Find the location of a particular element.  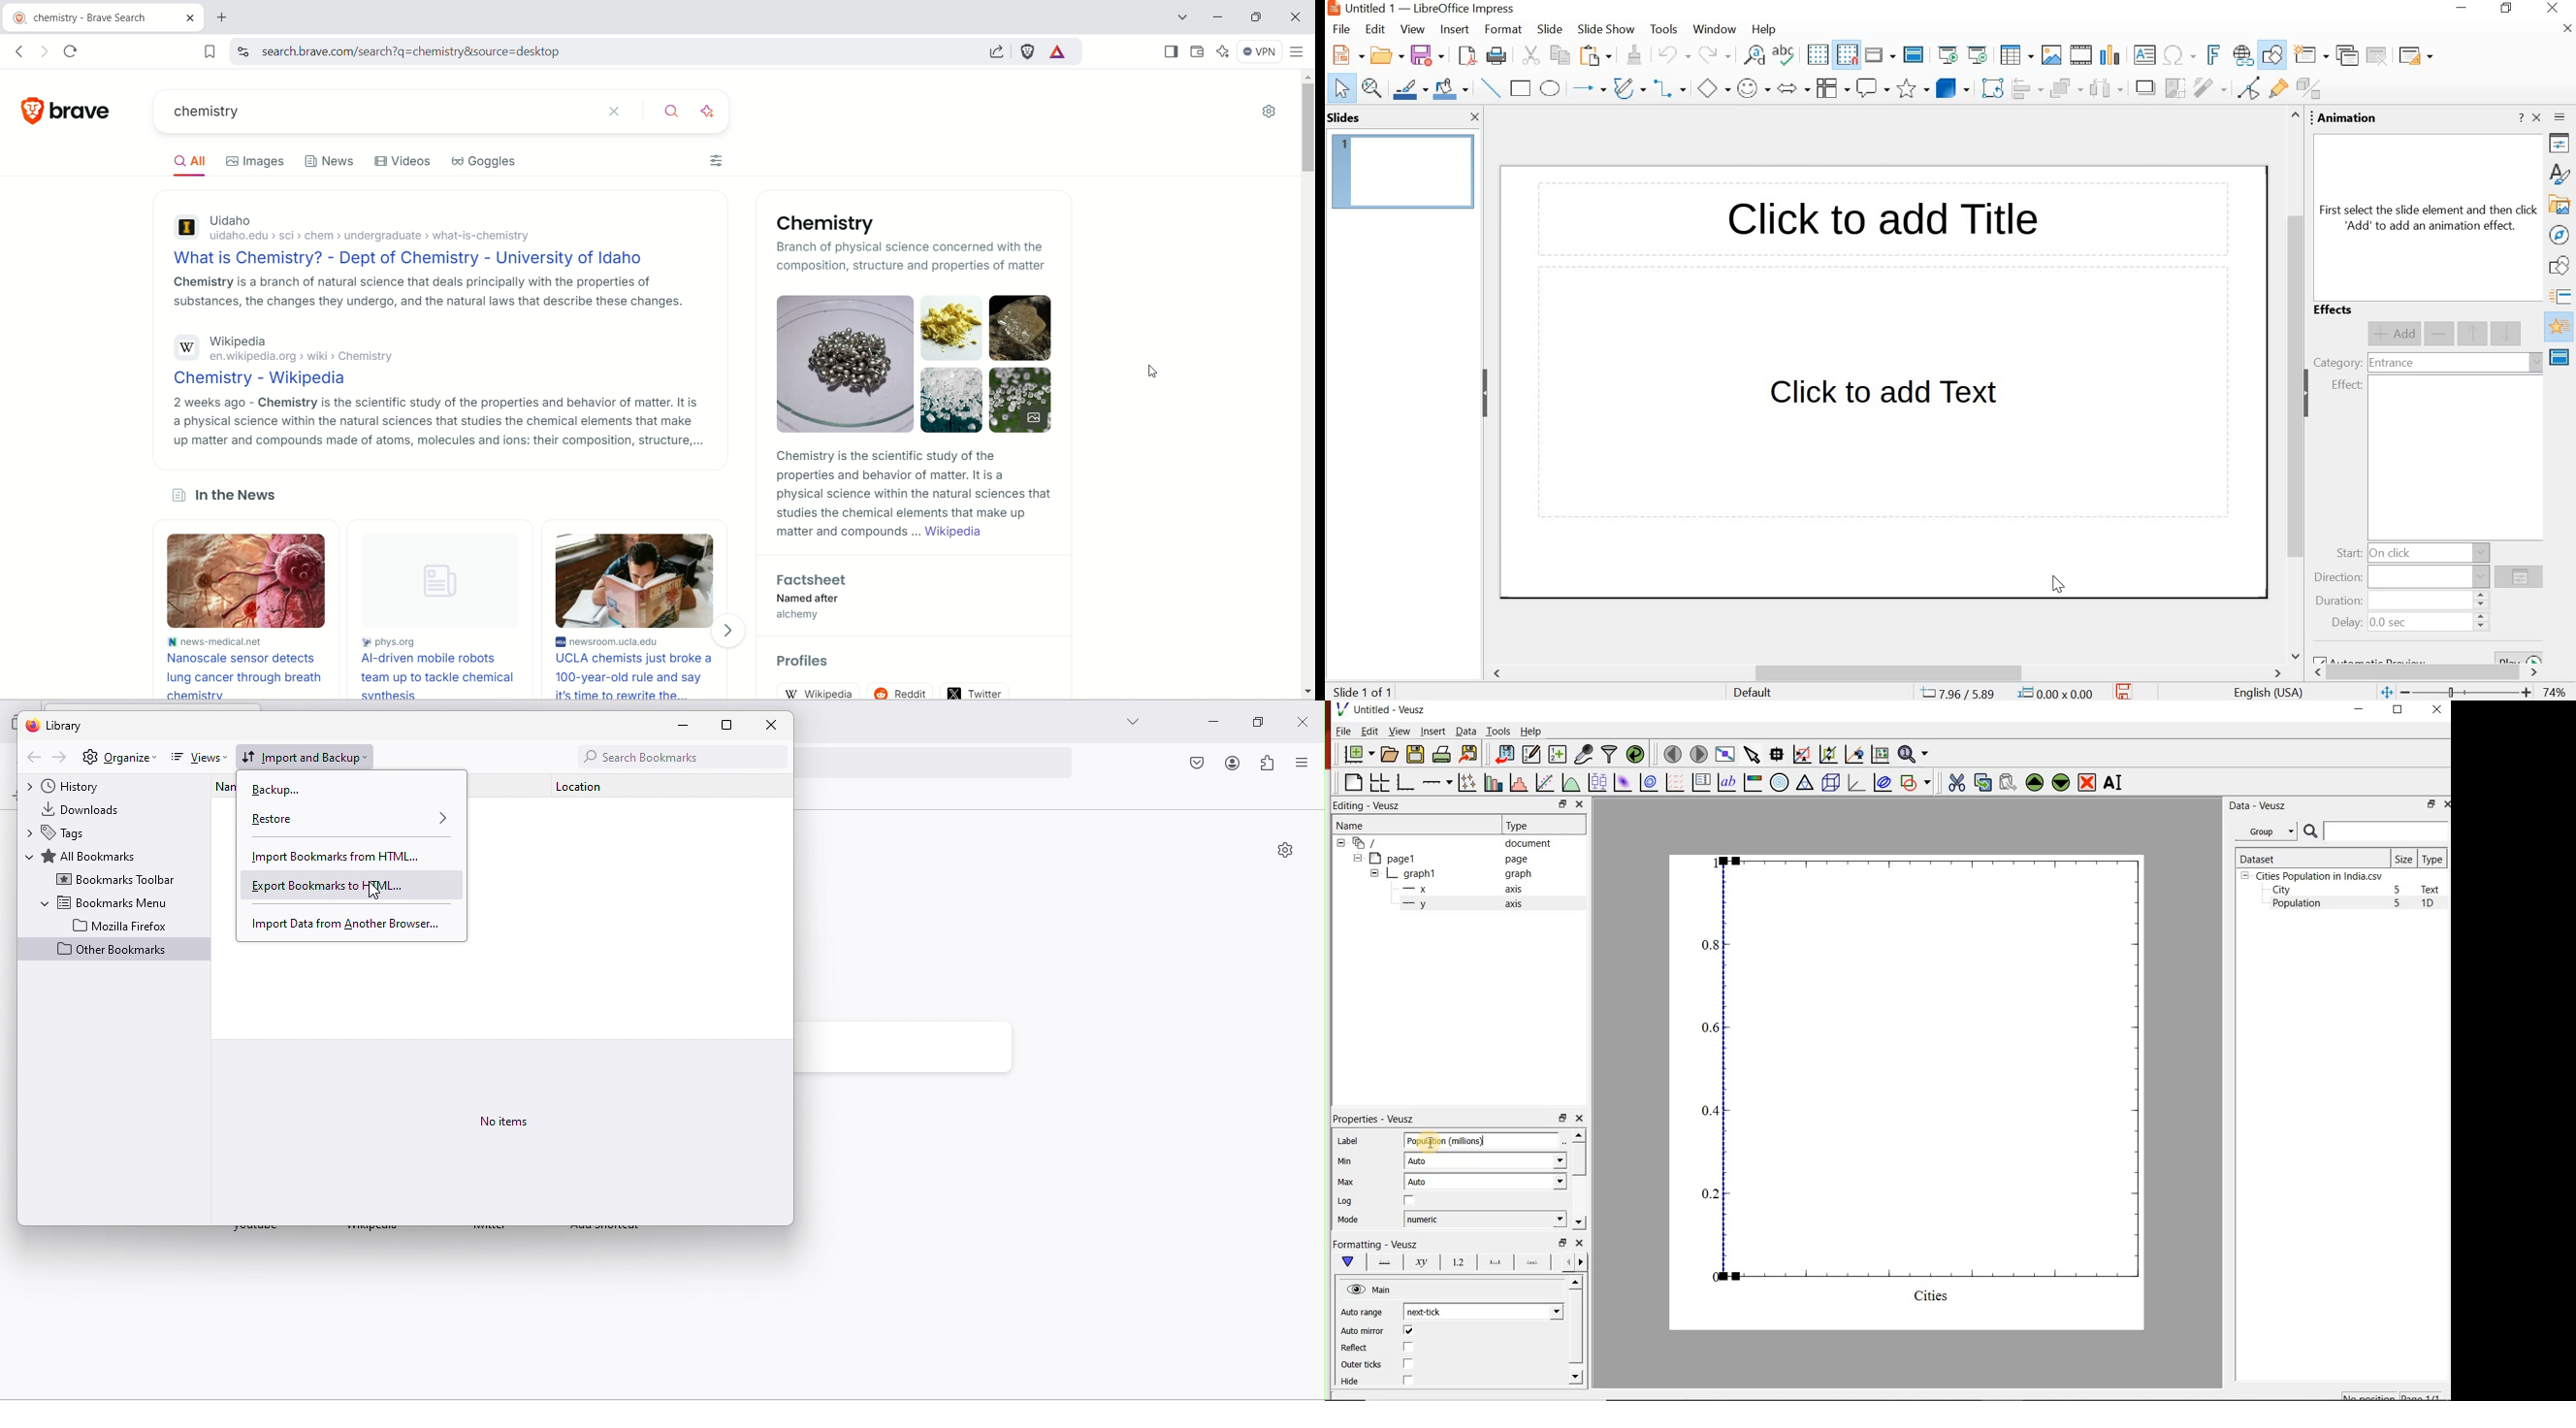

Wikipedia logo is located at coordinates (184, 345).